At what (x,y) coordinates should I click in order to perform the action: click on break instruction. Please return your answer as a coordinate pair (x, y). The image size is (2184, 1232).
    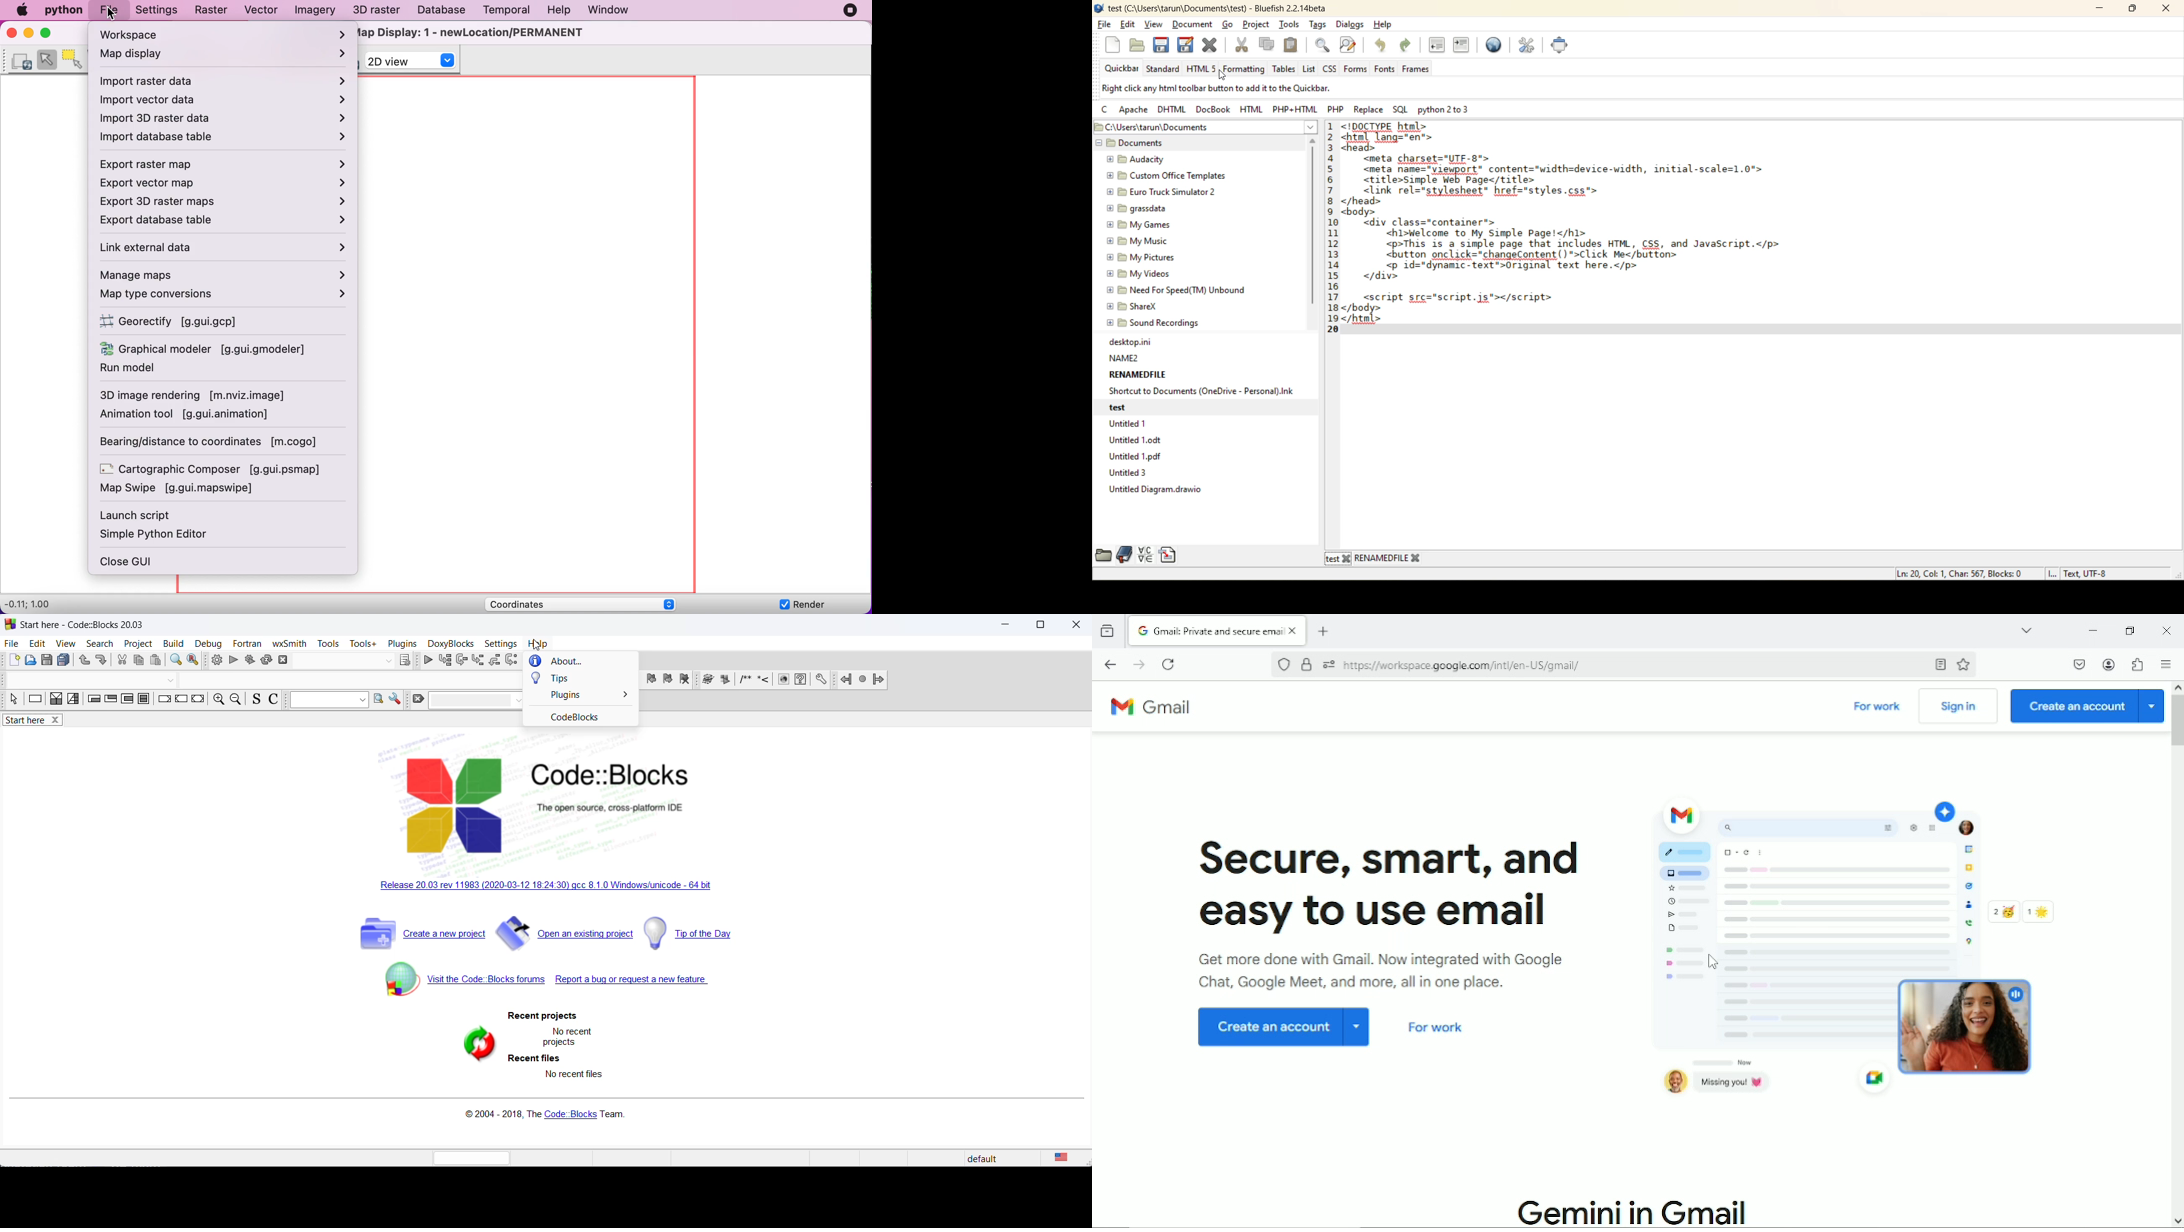
    Looking at the image, I should click on (163, 700).